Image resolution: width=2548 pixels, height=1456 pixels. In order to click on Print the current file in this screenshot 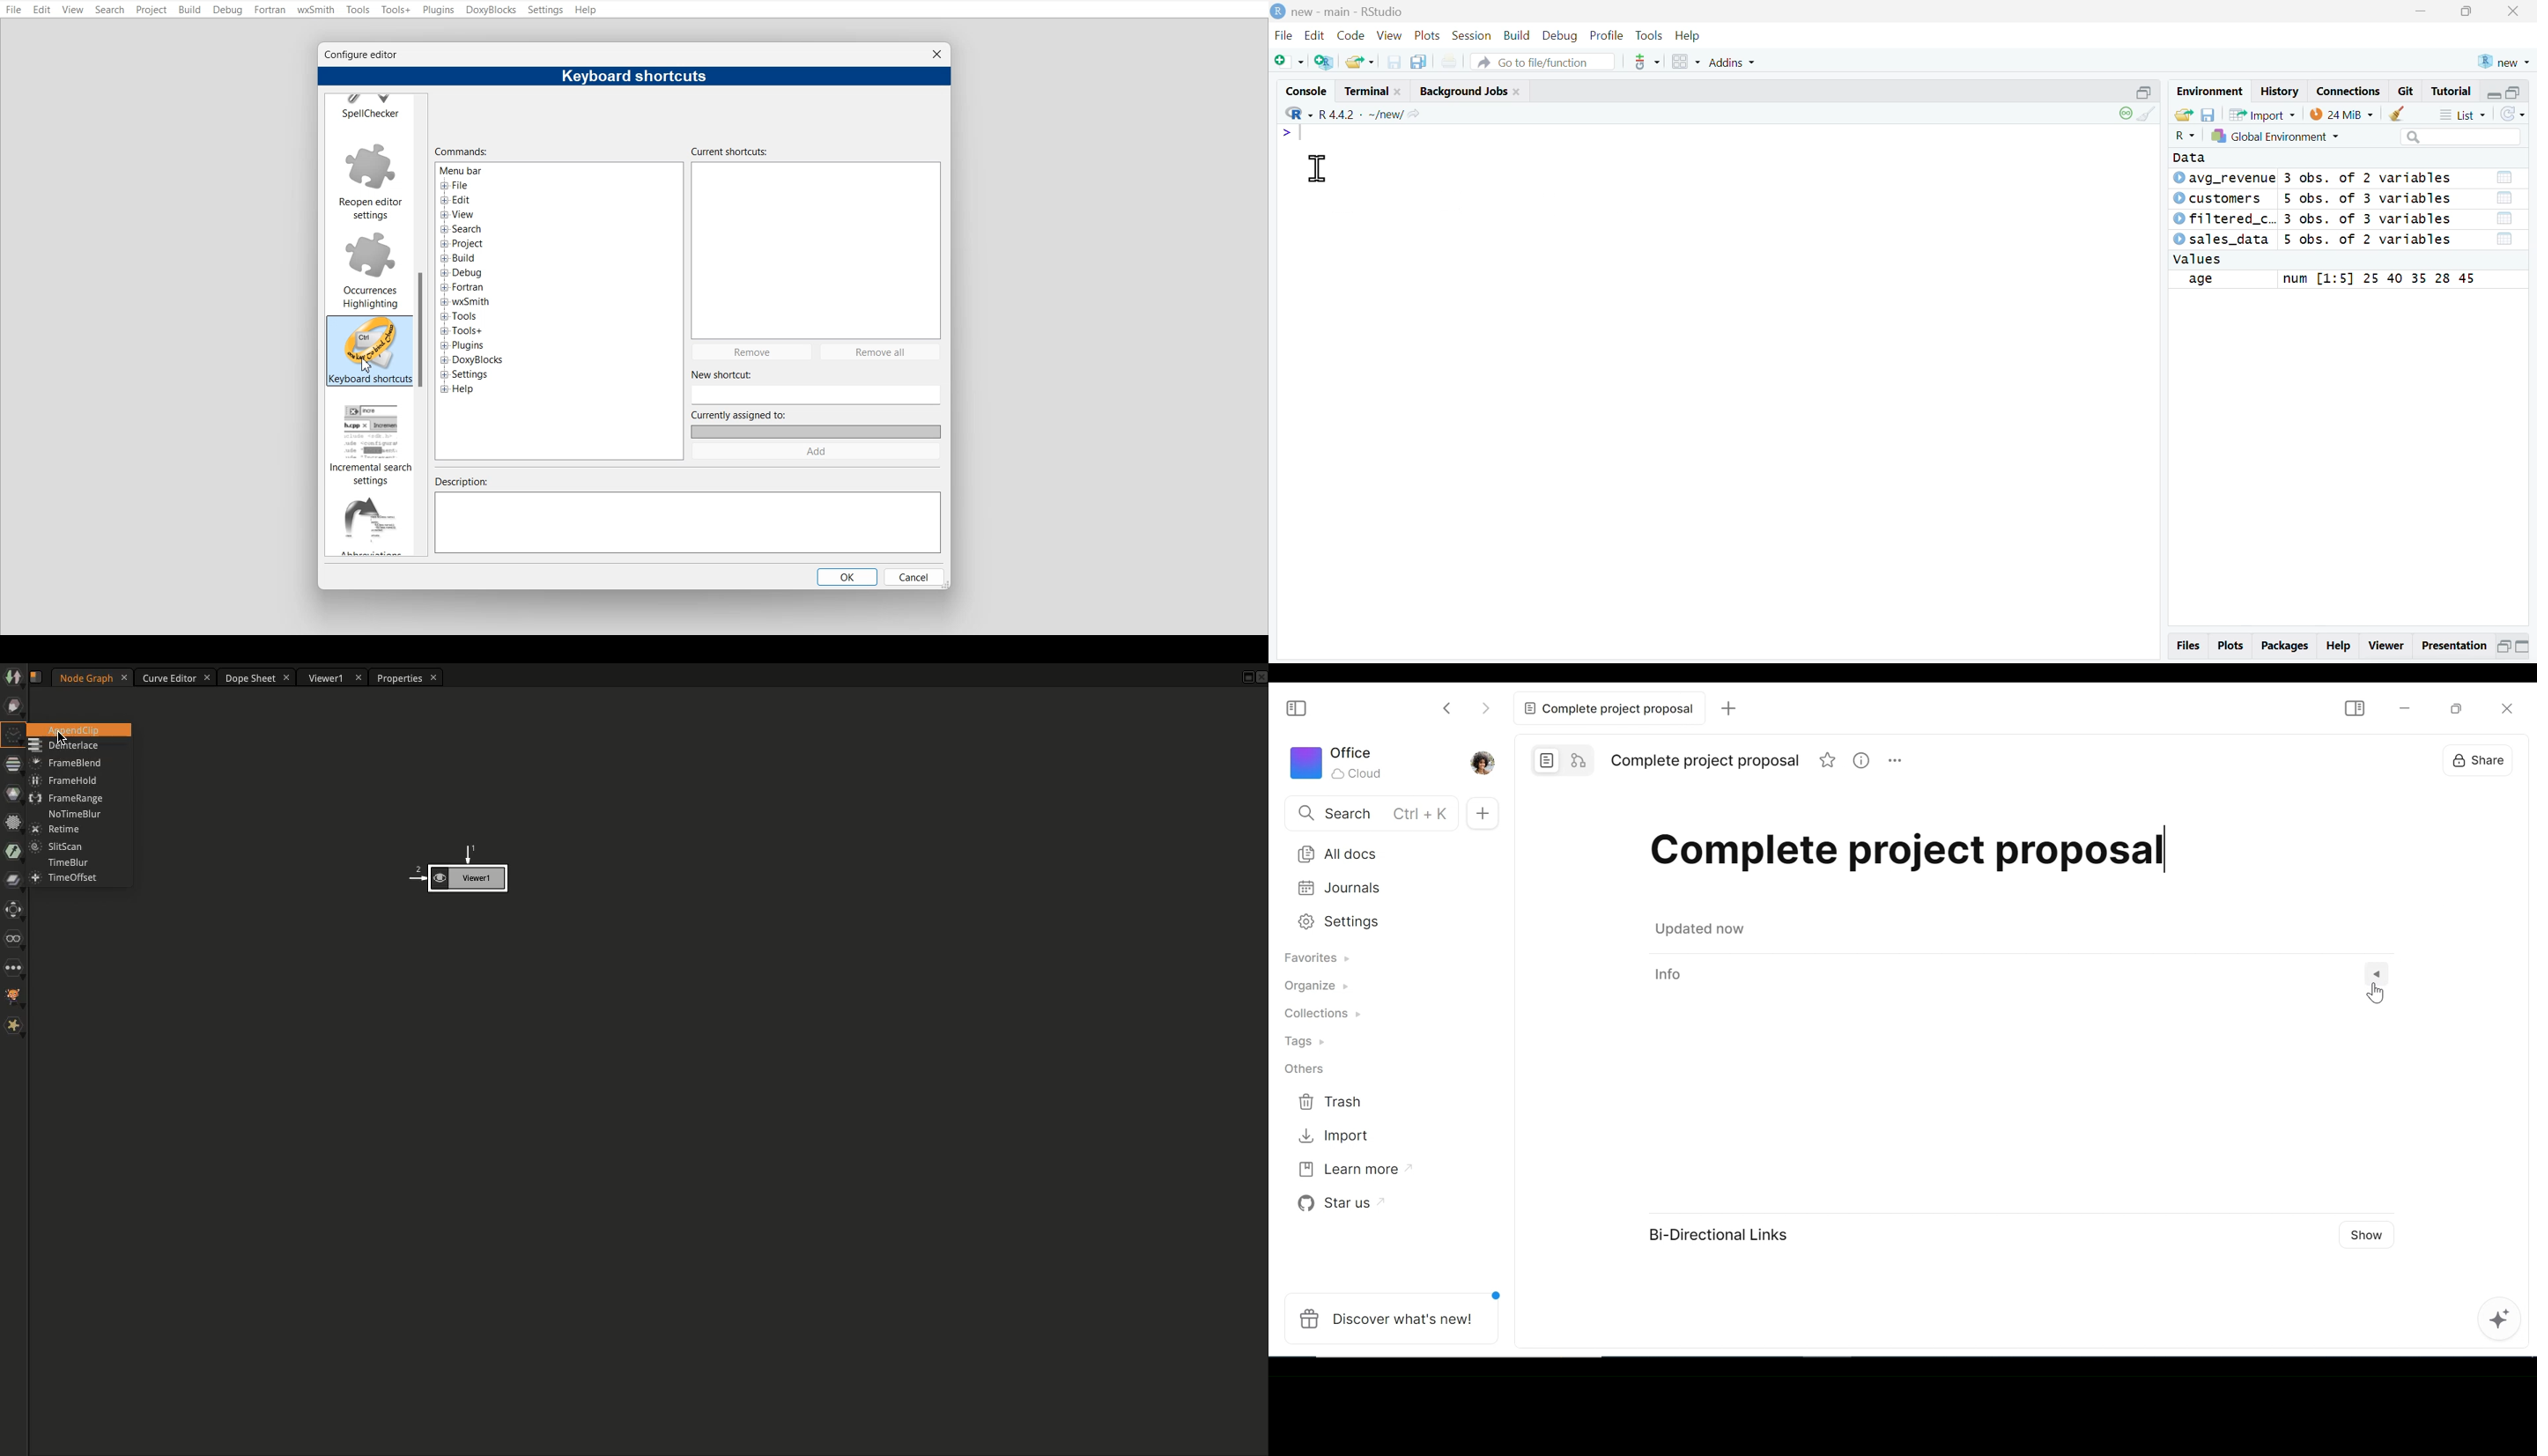, I will do `click(1448, 61)`.